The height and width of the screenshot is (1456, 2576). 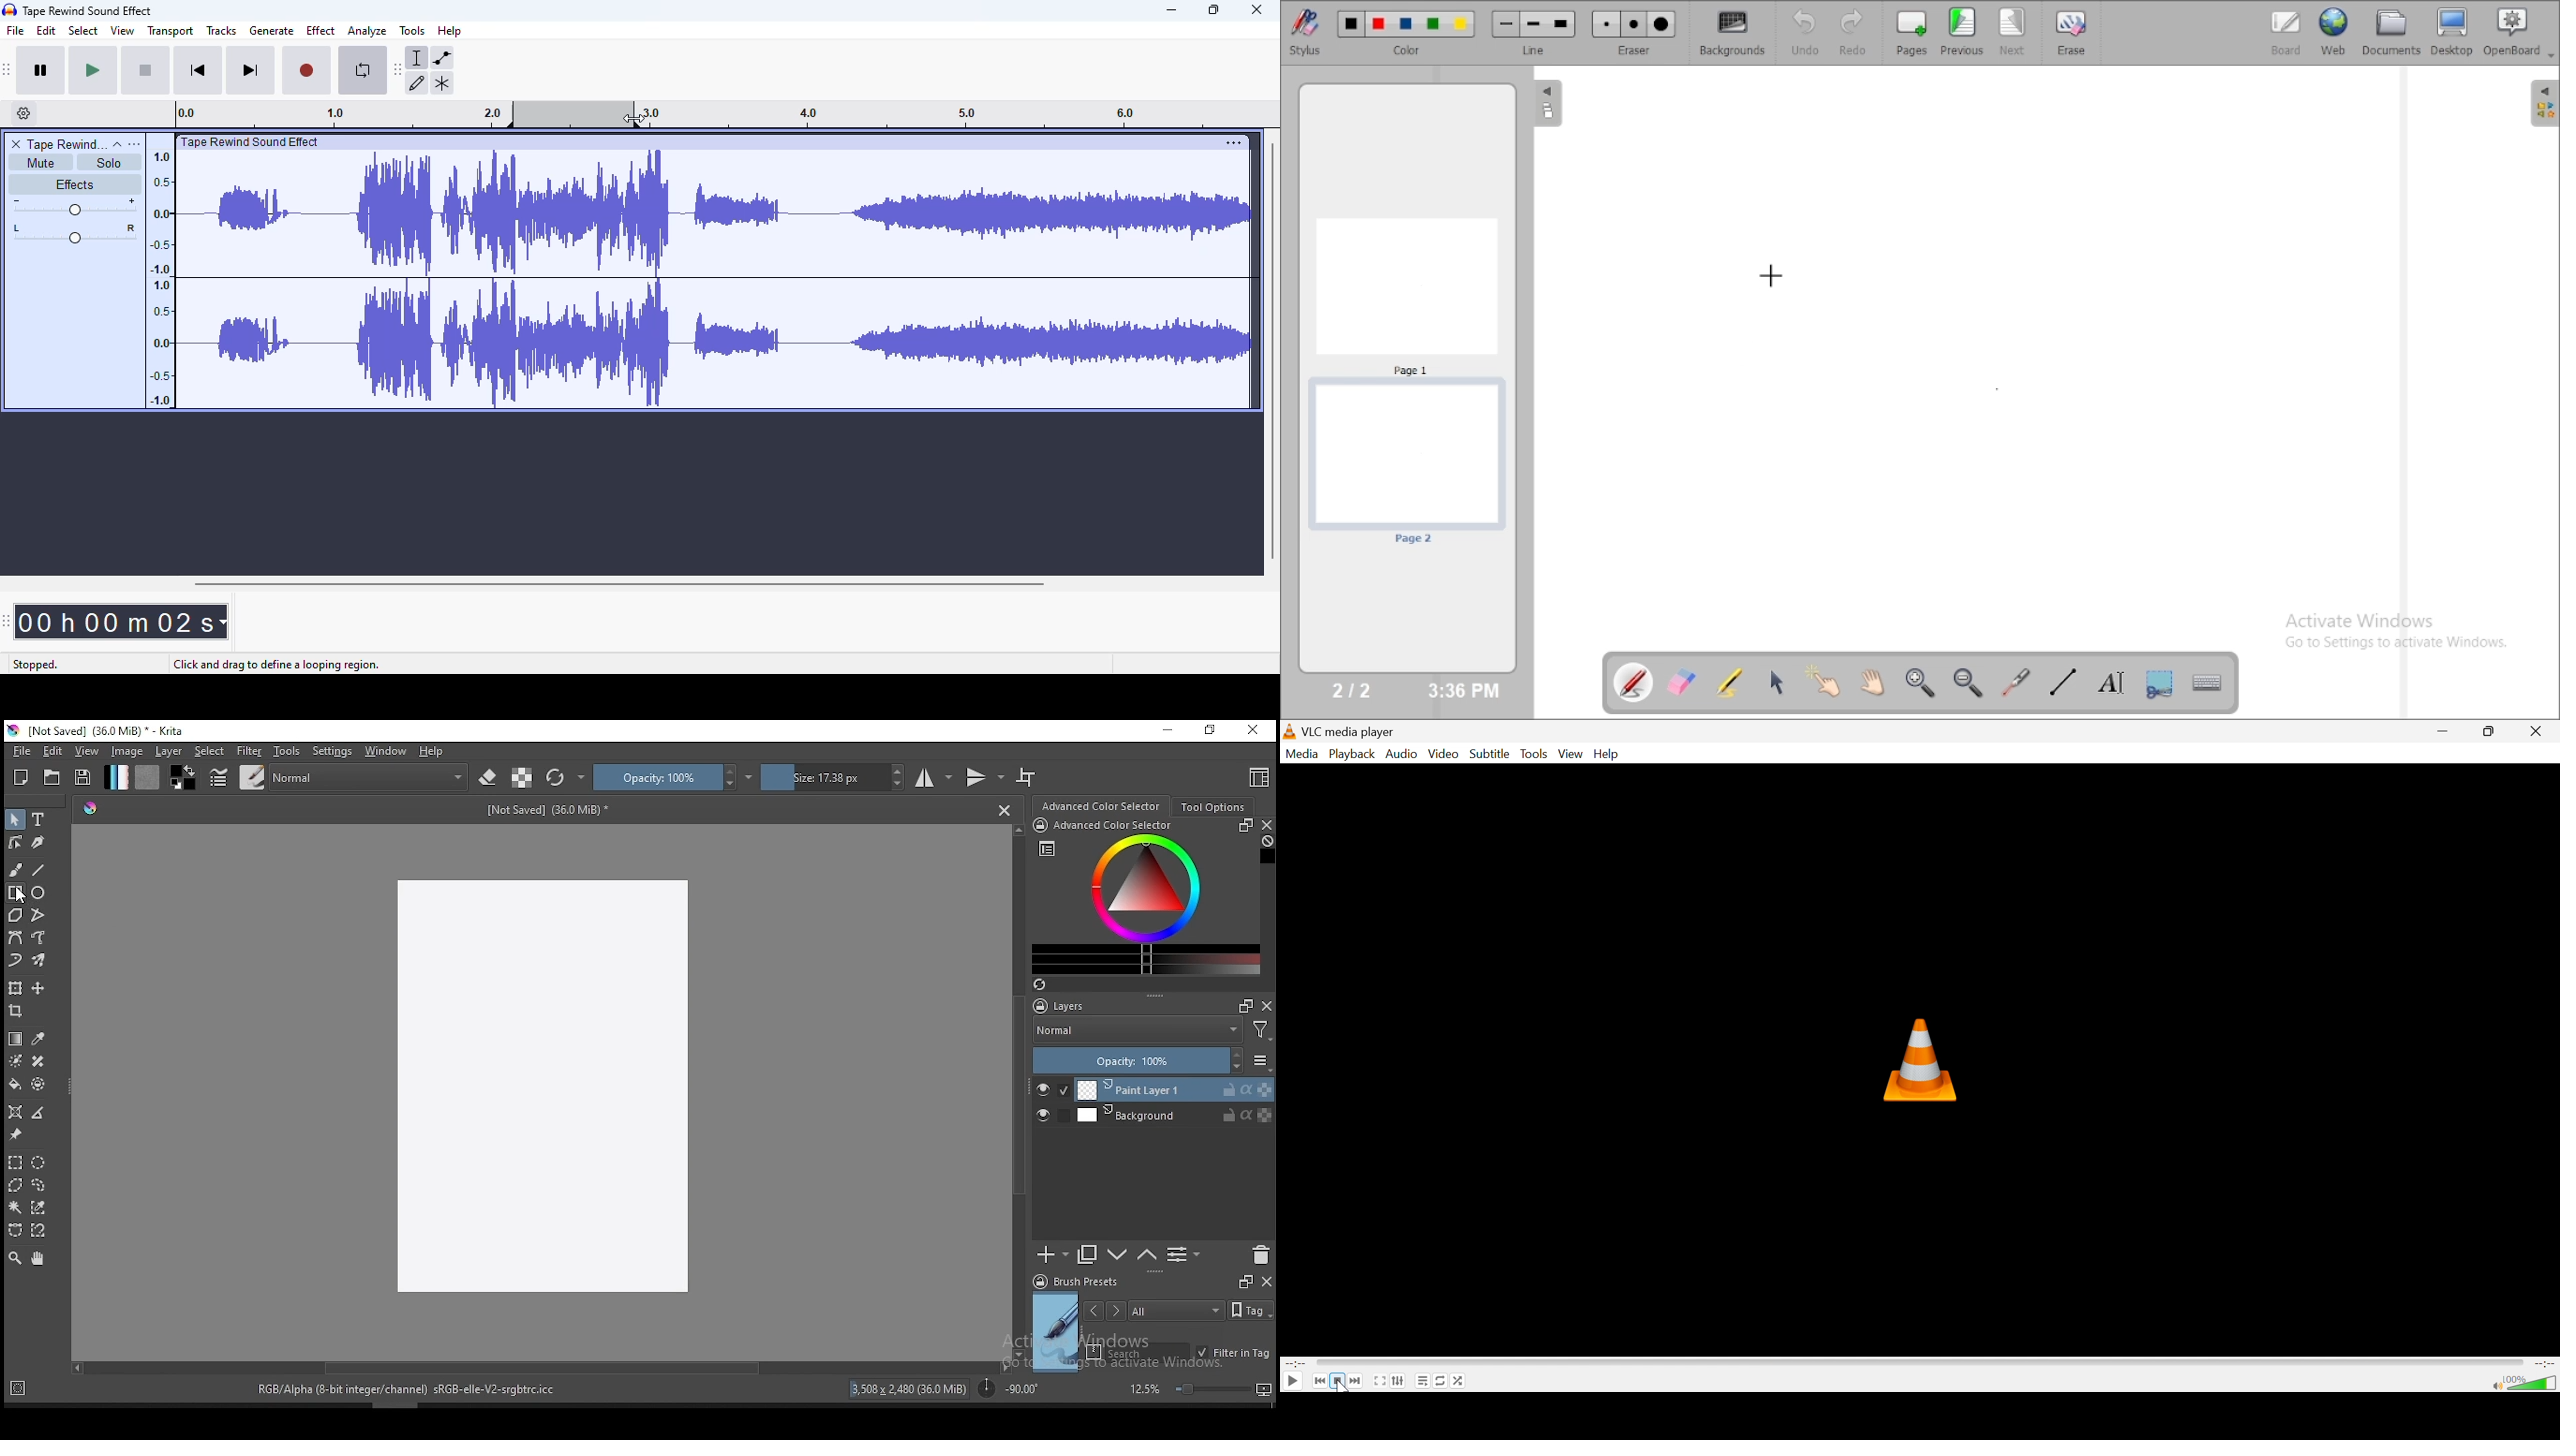 I want to click on line tool, so click(x=39, y=870).